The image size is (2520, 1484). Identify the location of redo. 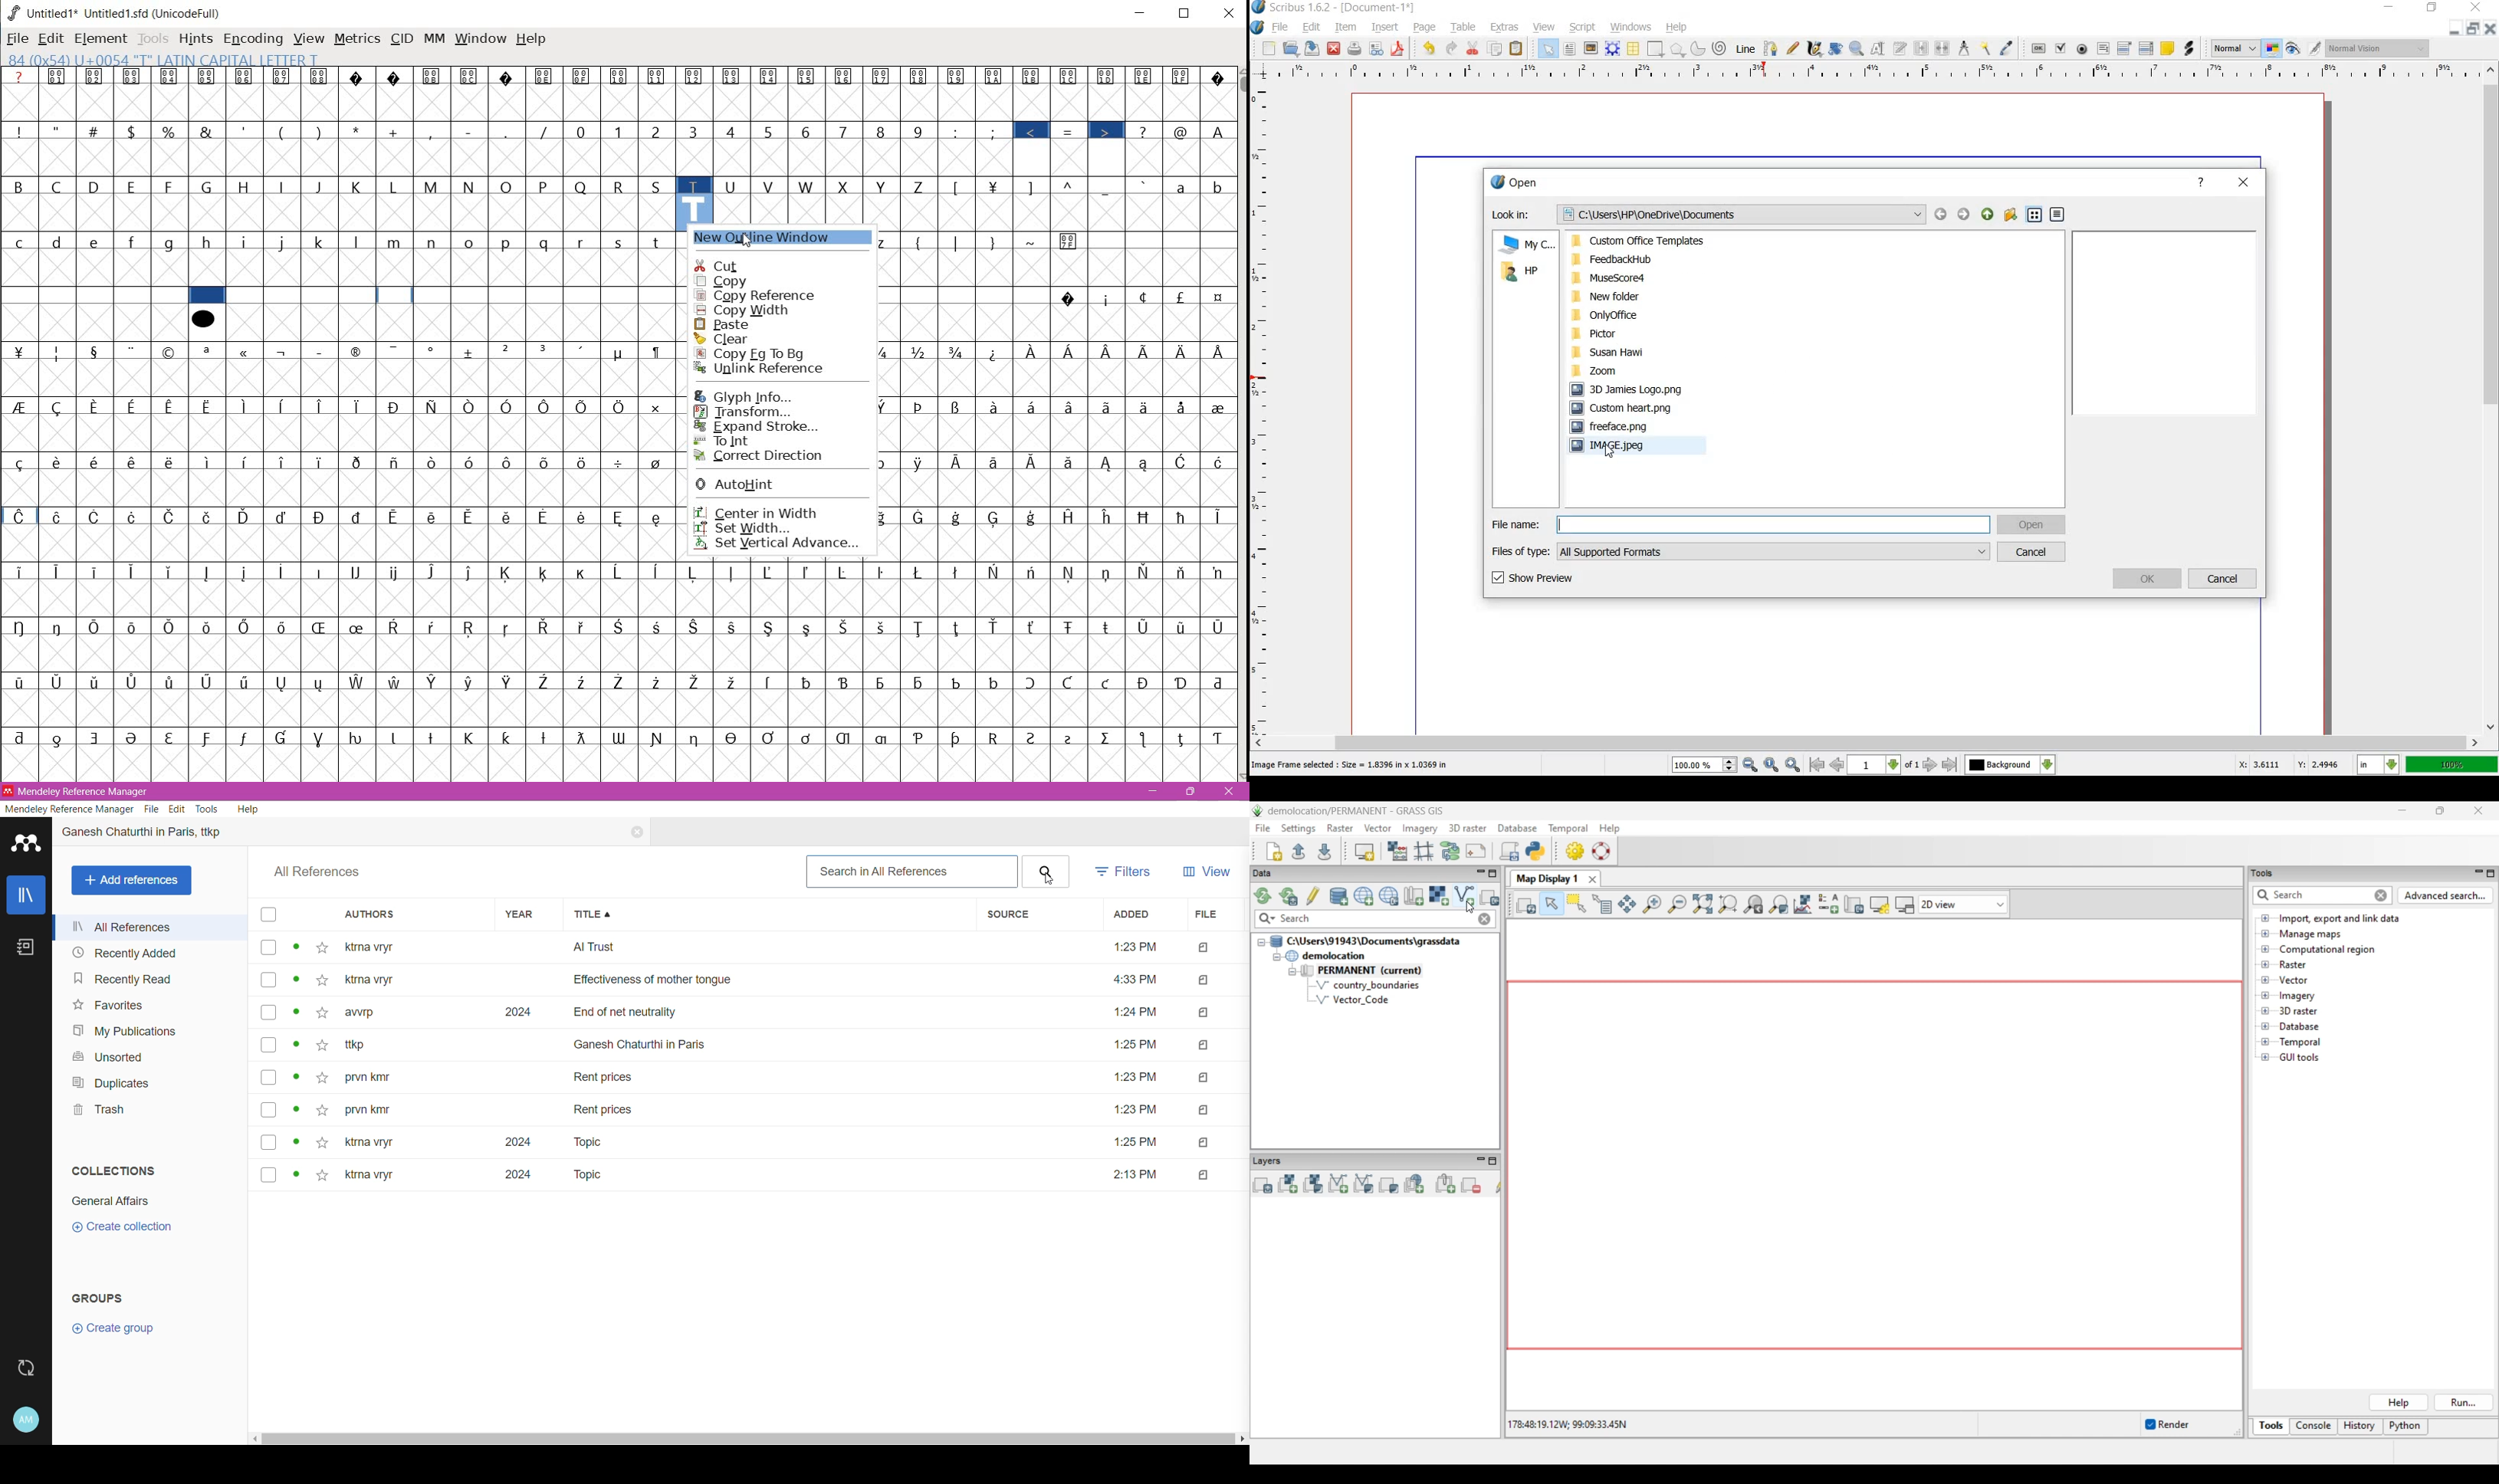
(1451, 49).